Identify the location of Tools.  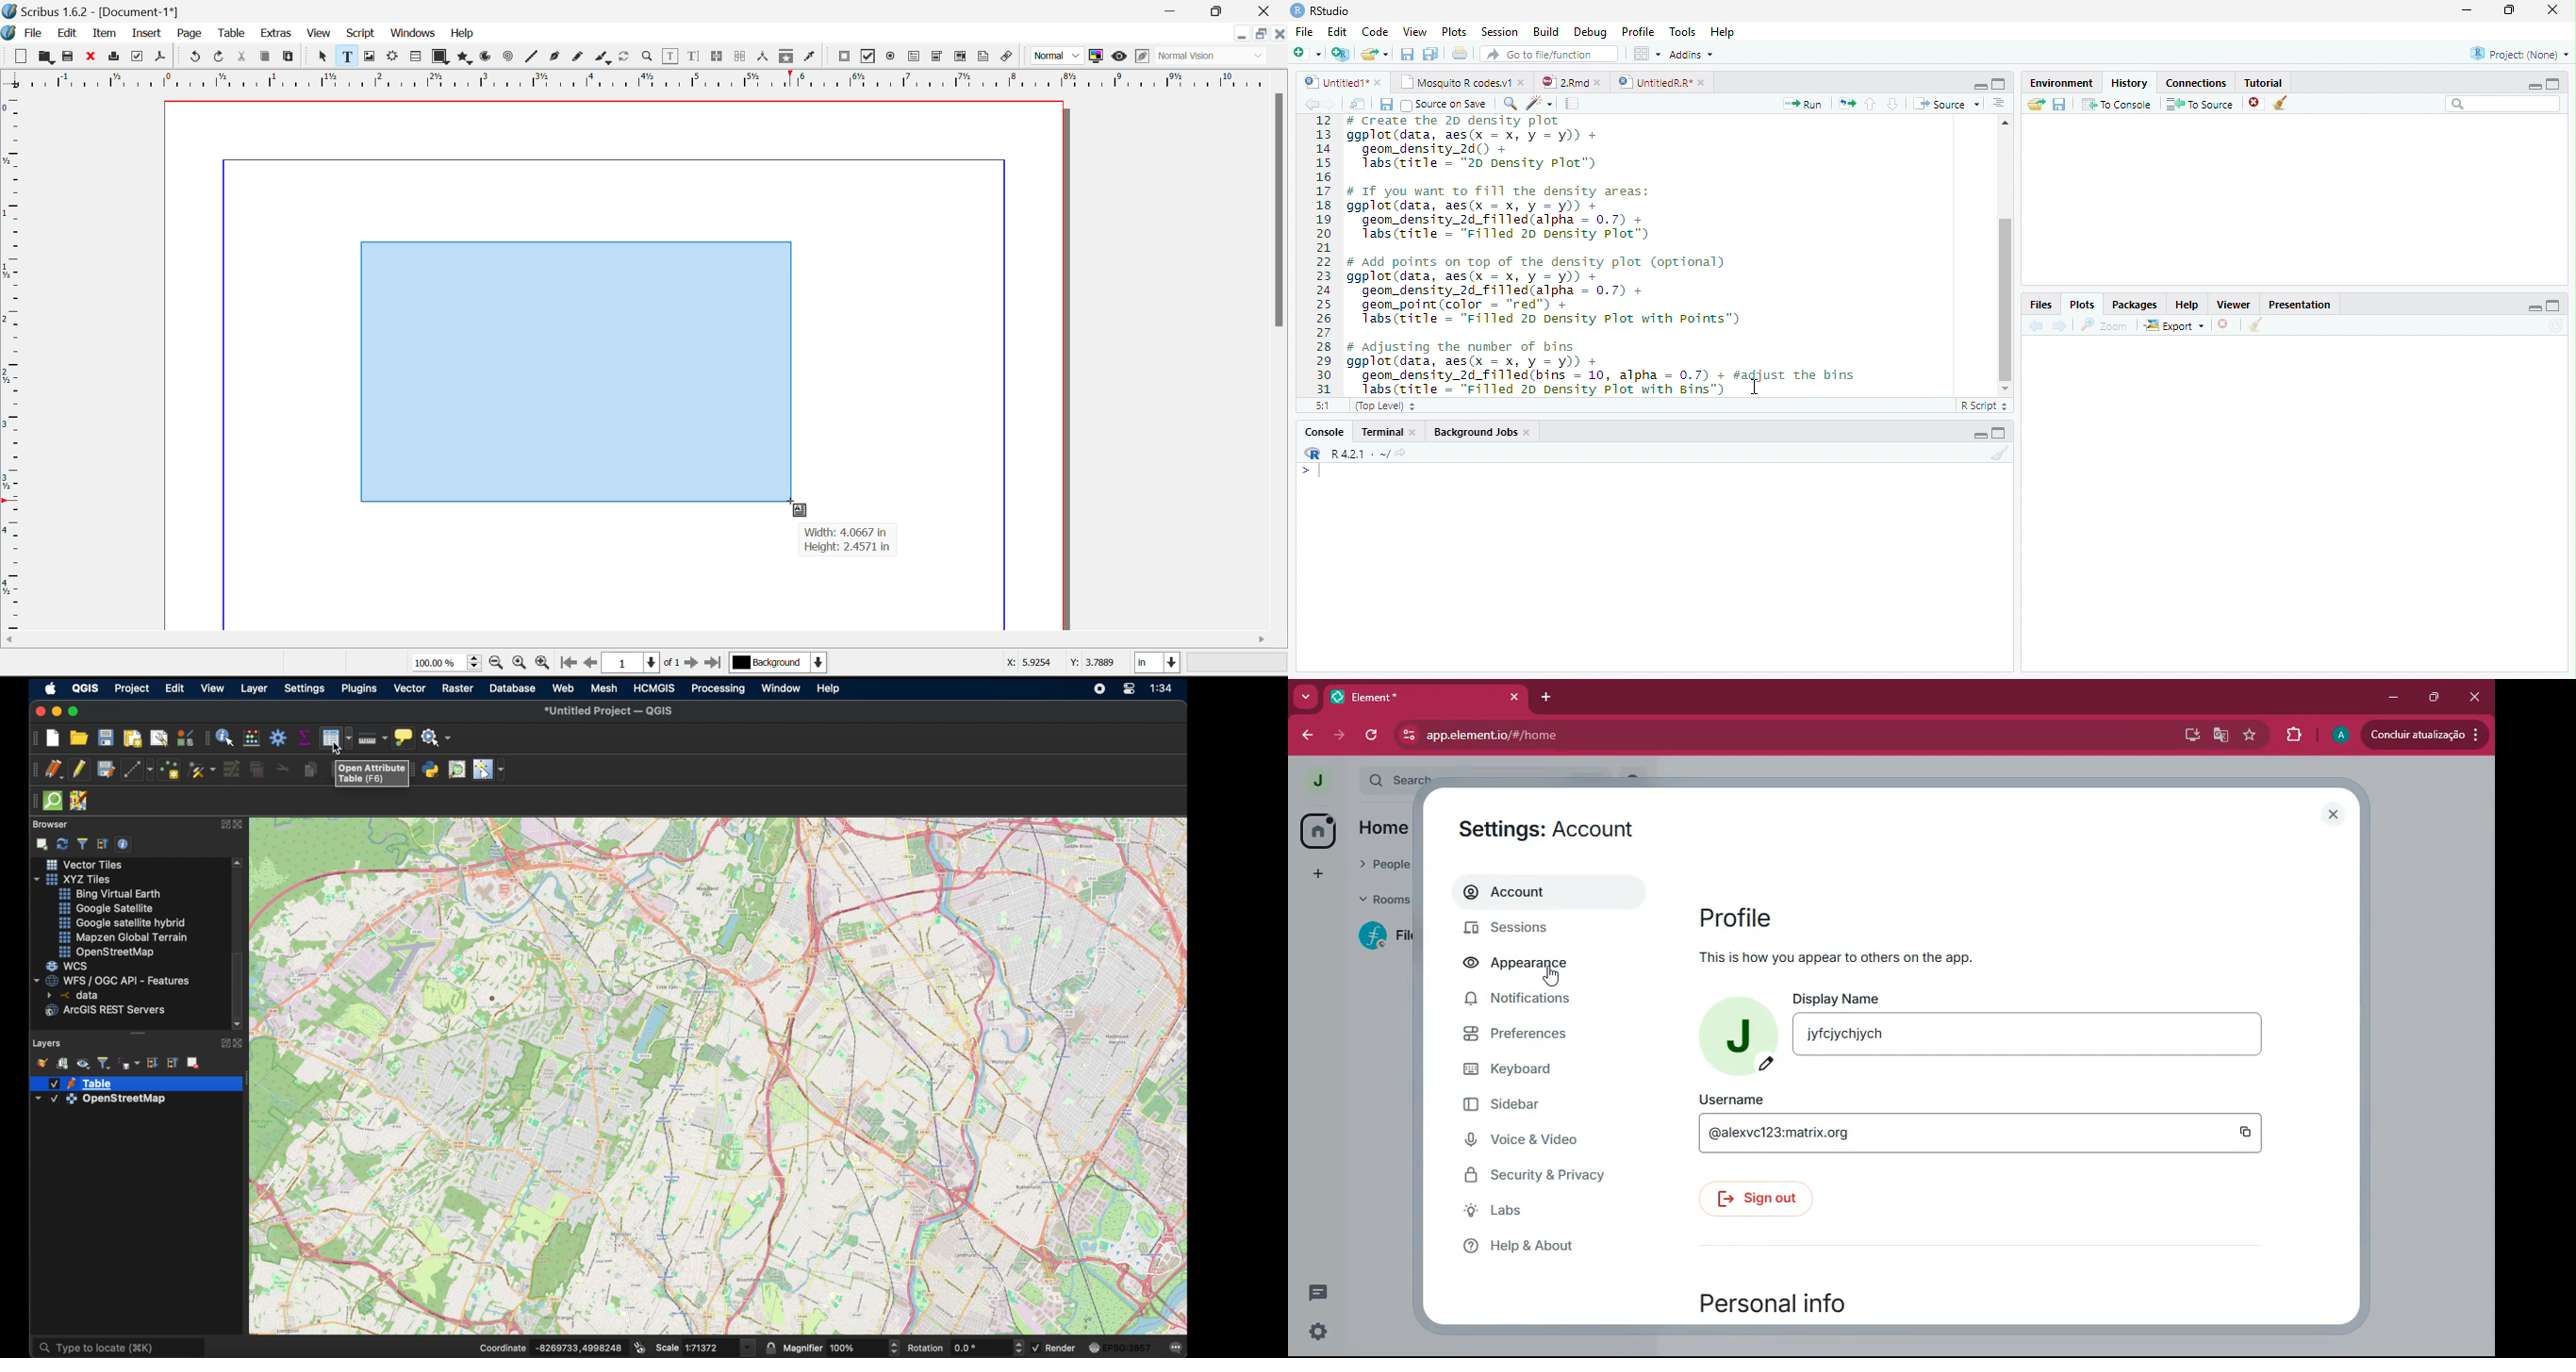
(1683, 32).